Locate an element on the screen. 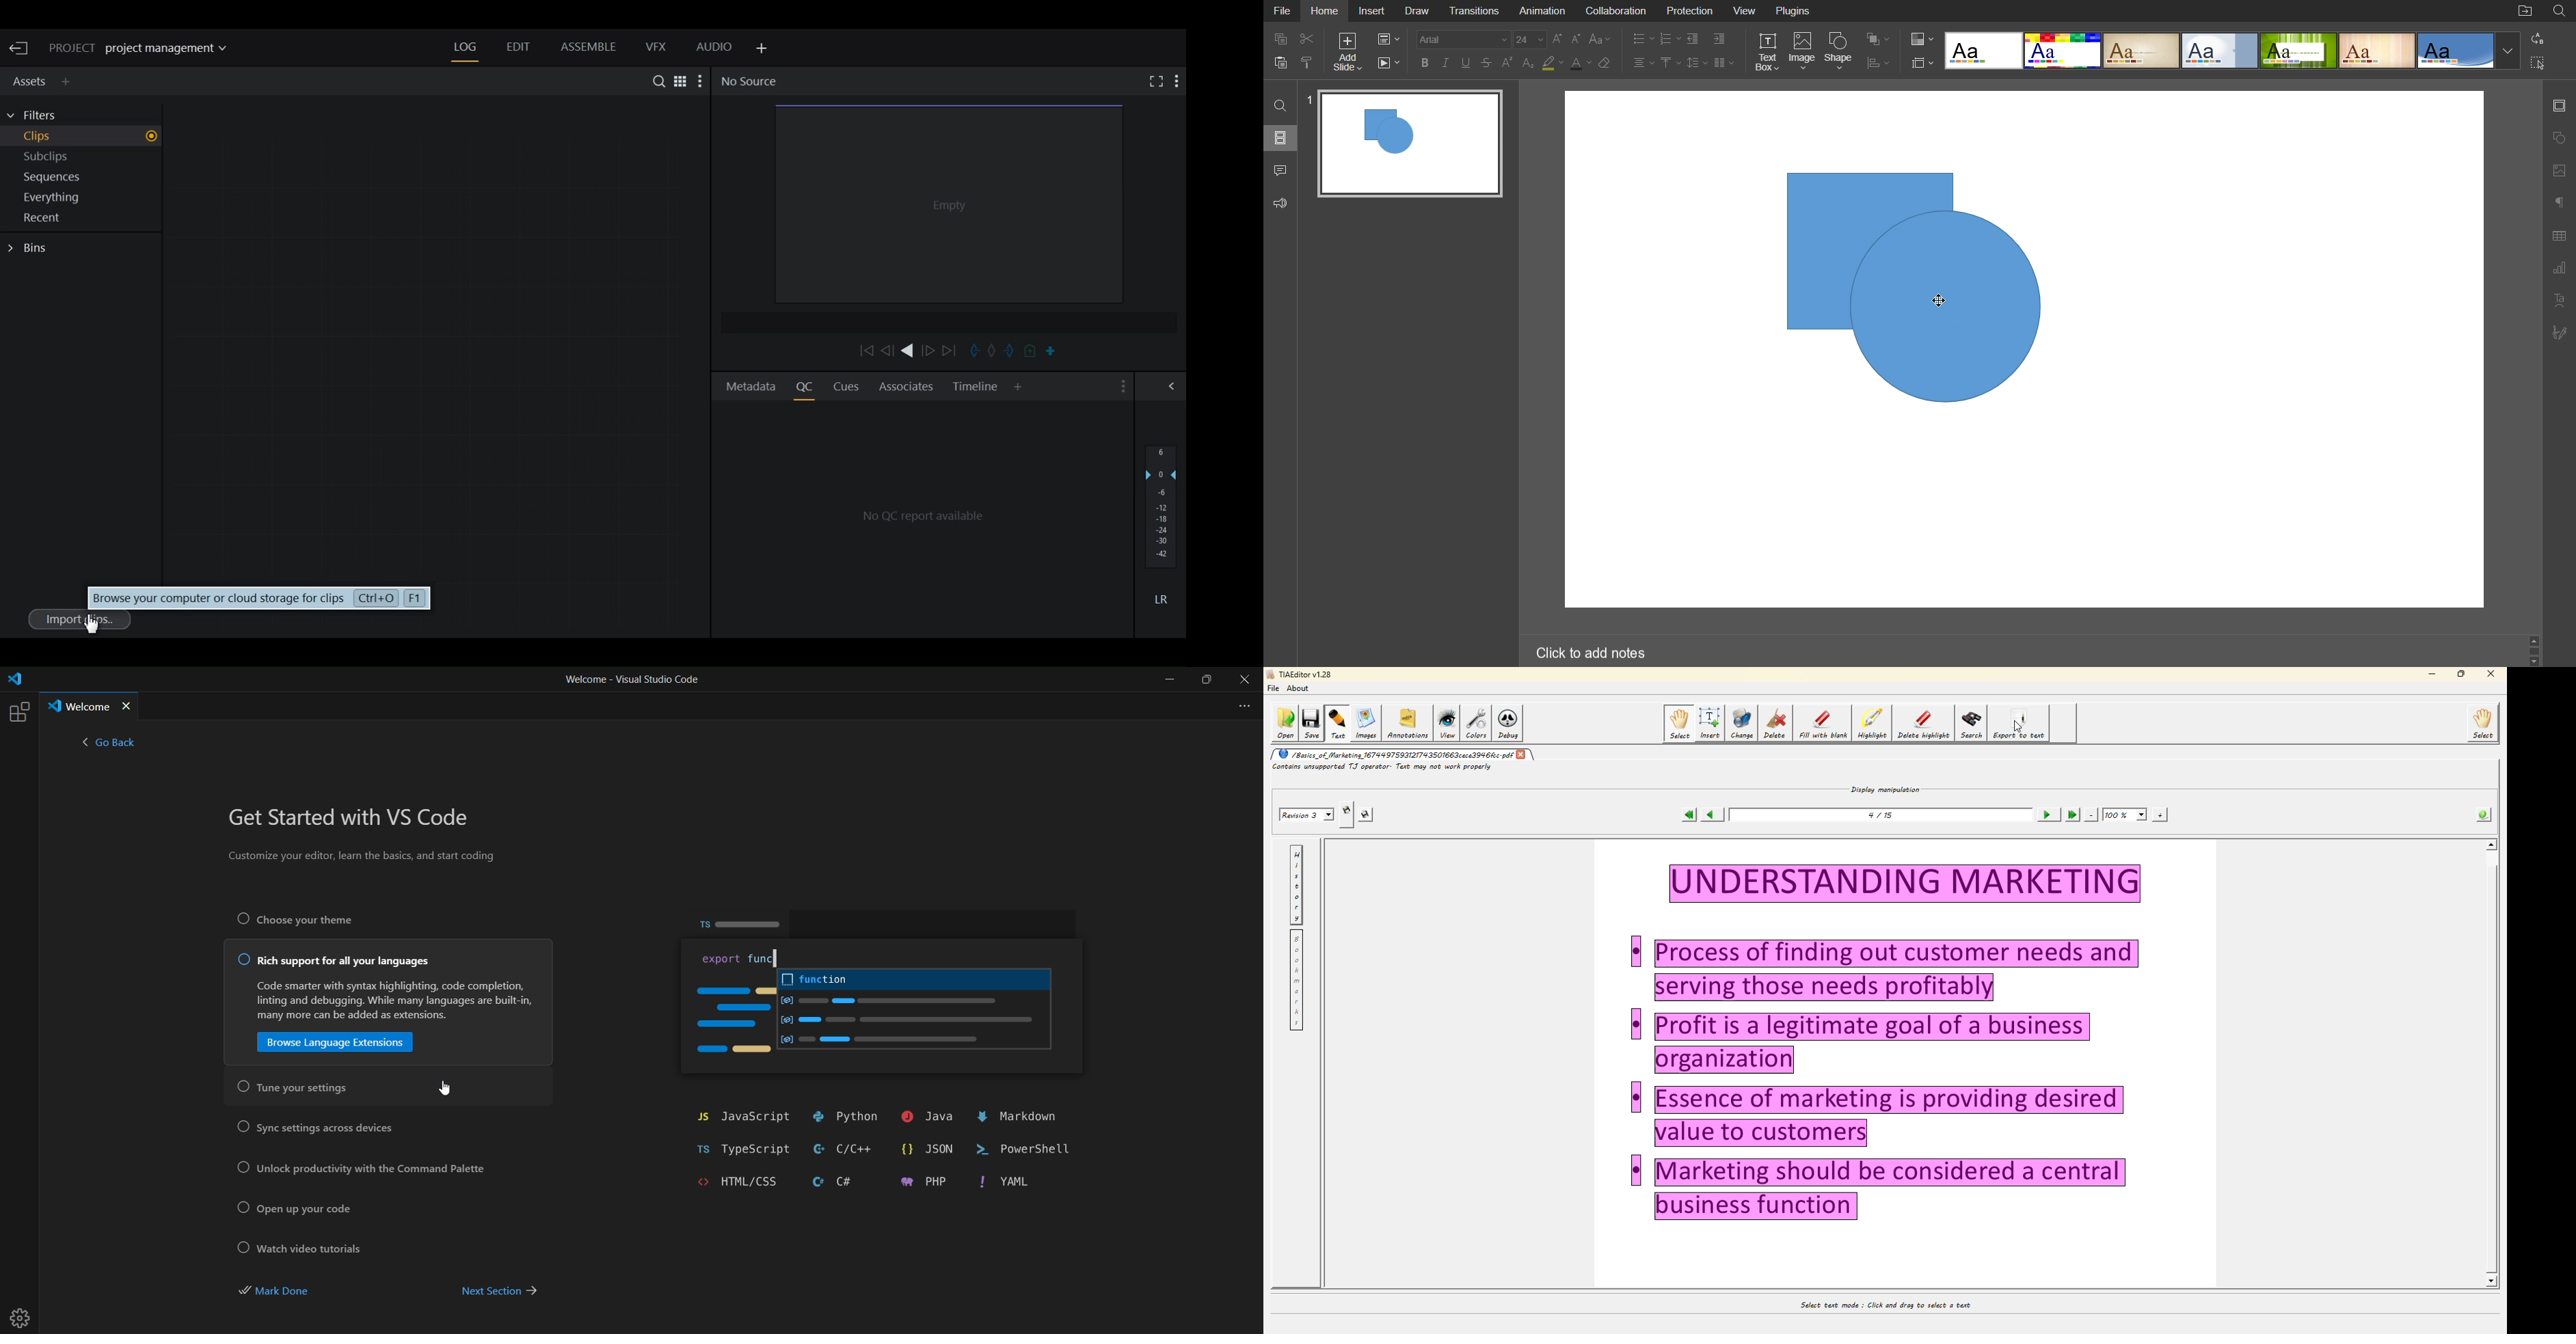  Decrease Indent is located at coordinates (1694, 39).